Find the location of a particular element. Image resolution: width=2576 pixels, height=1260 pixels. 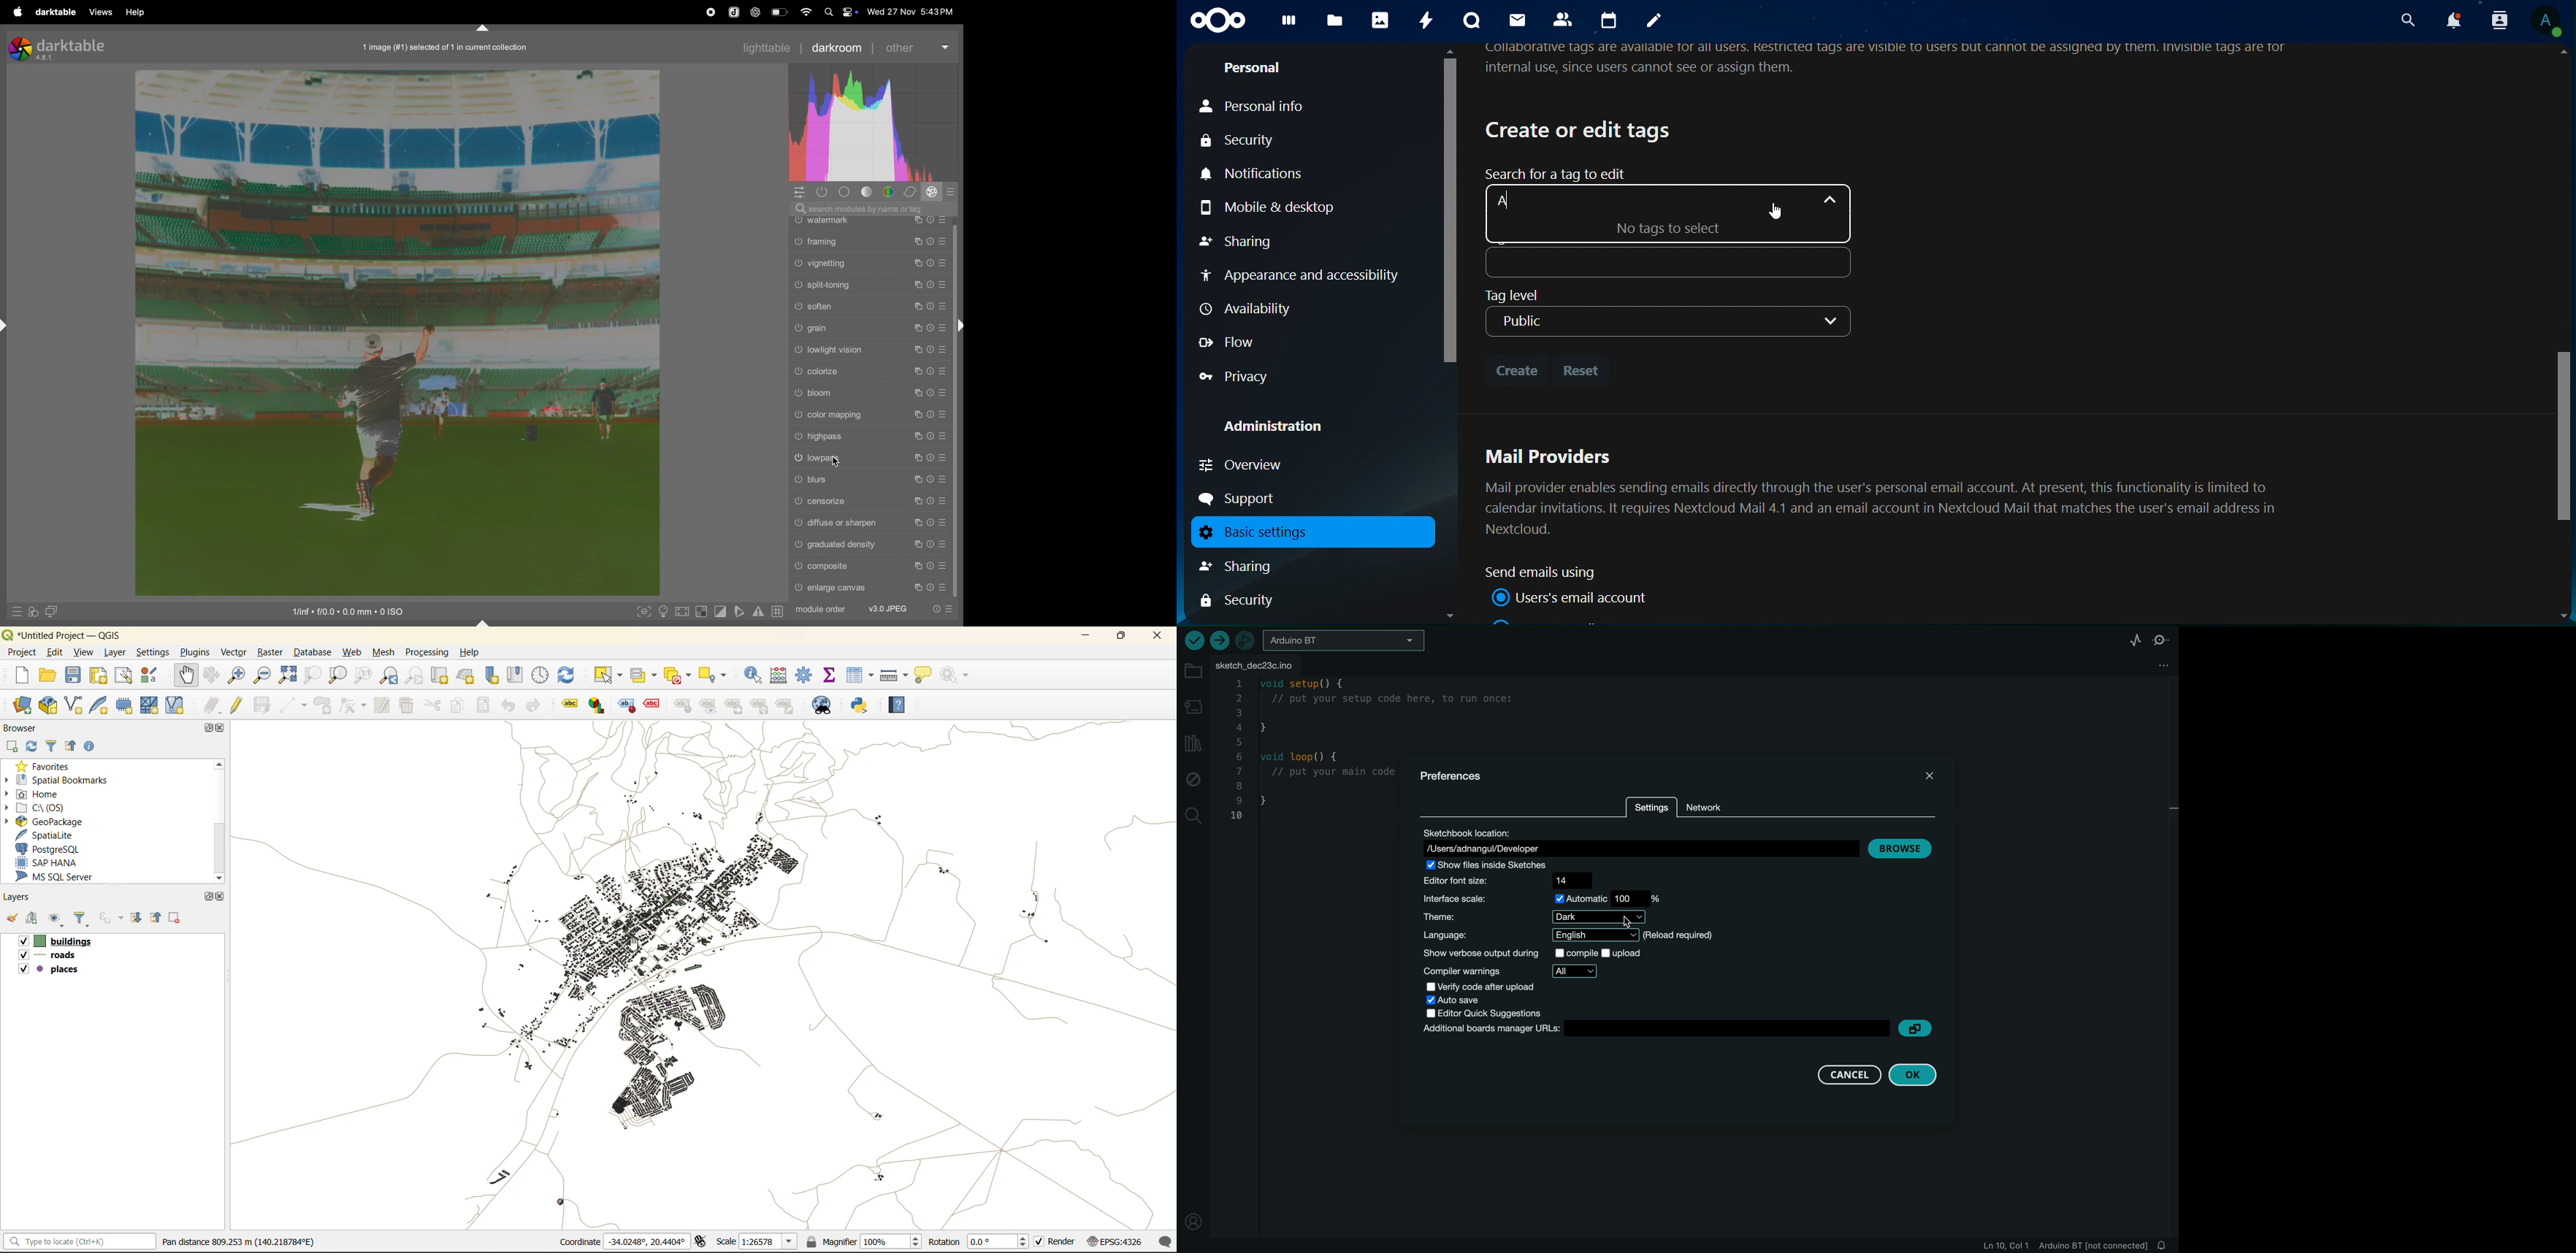

metasearch is located at coordinates (822, 704).